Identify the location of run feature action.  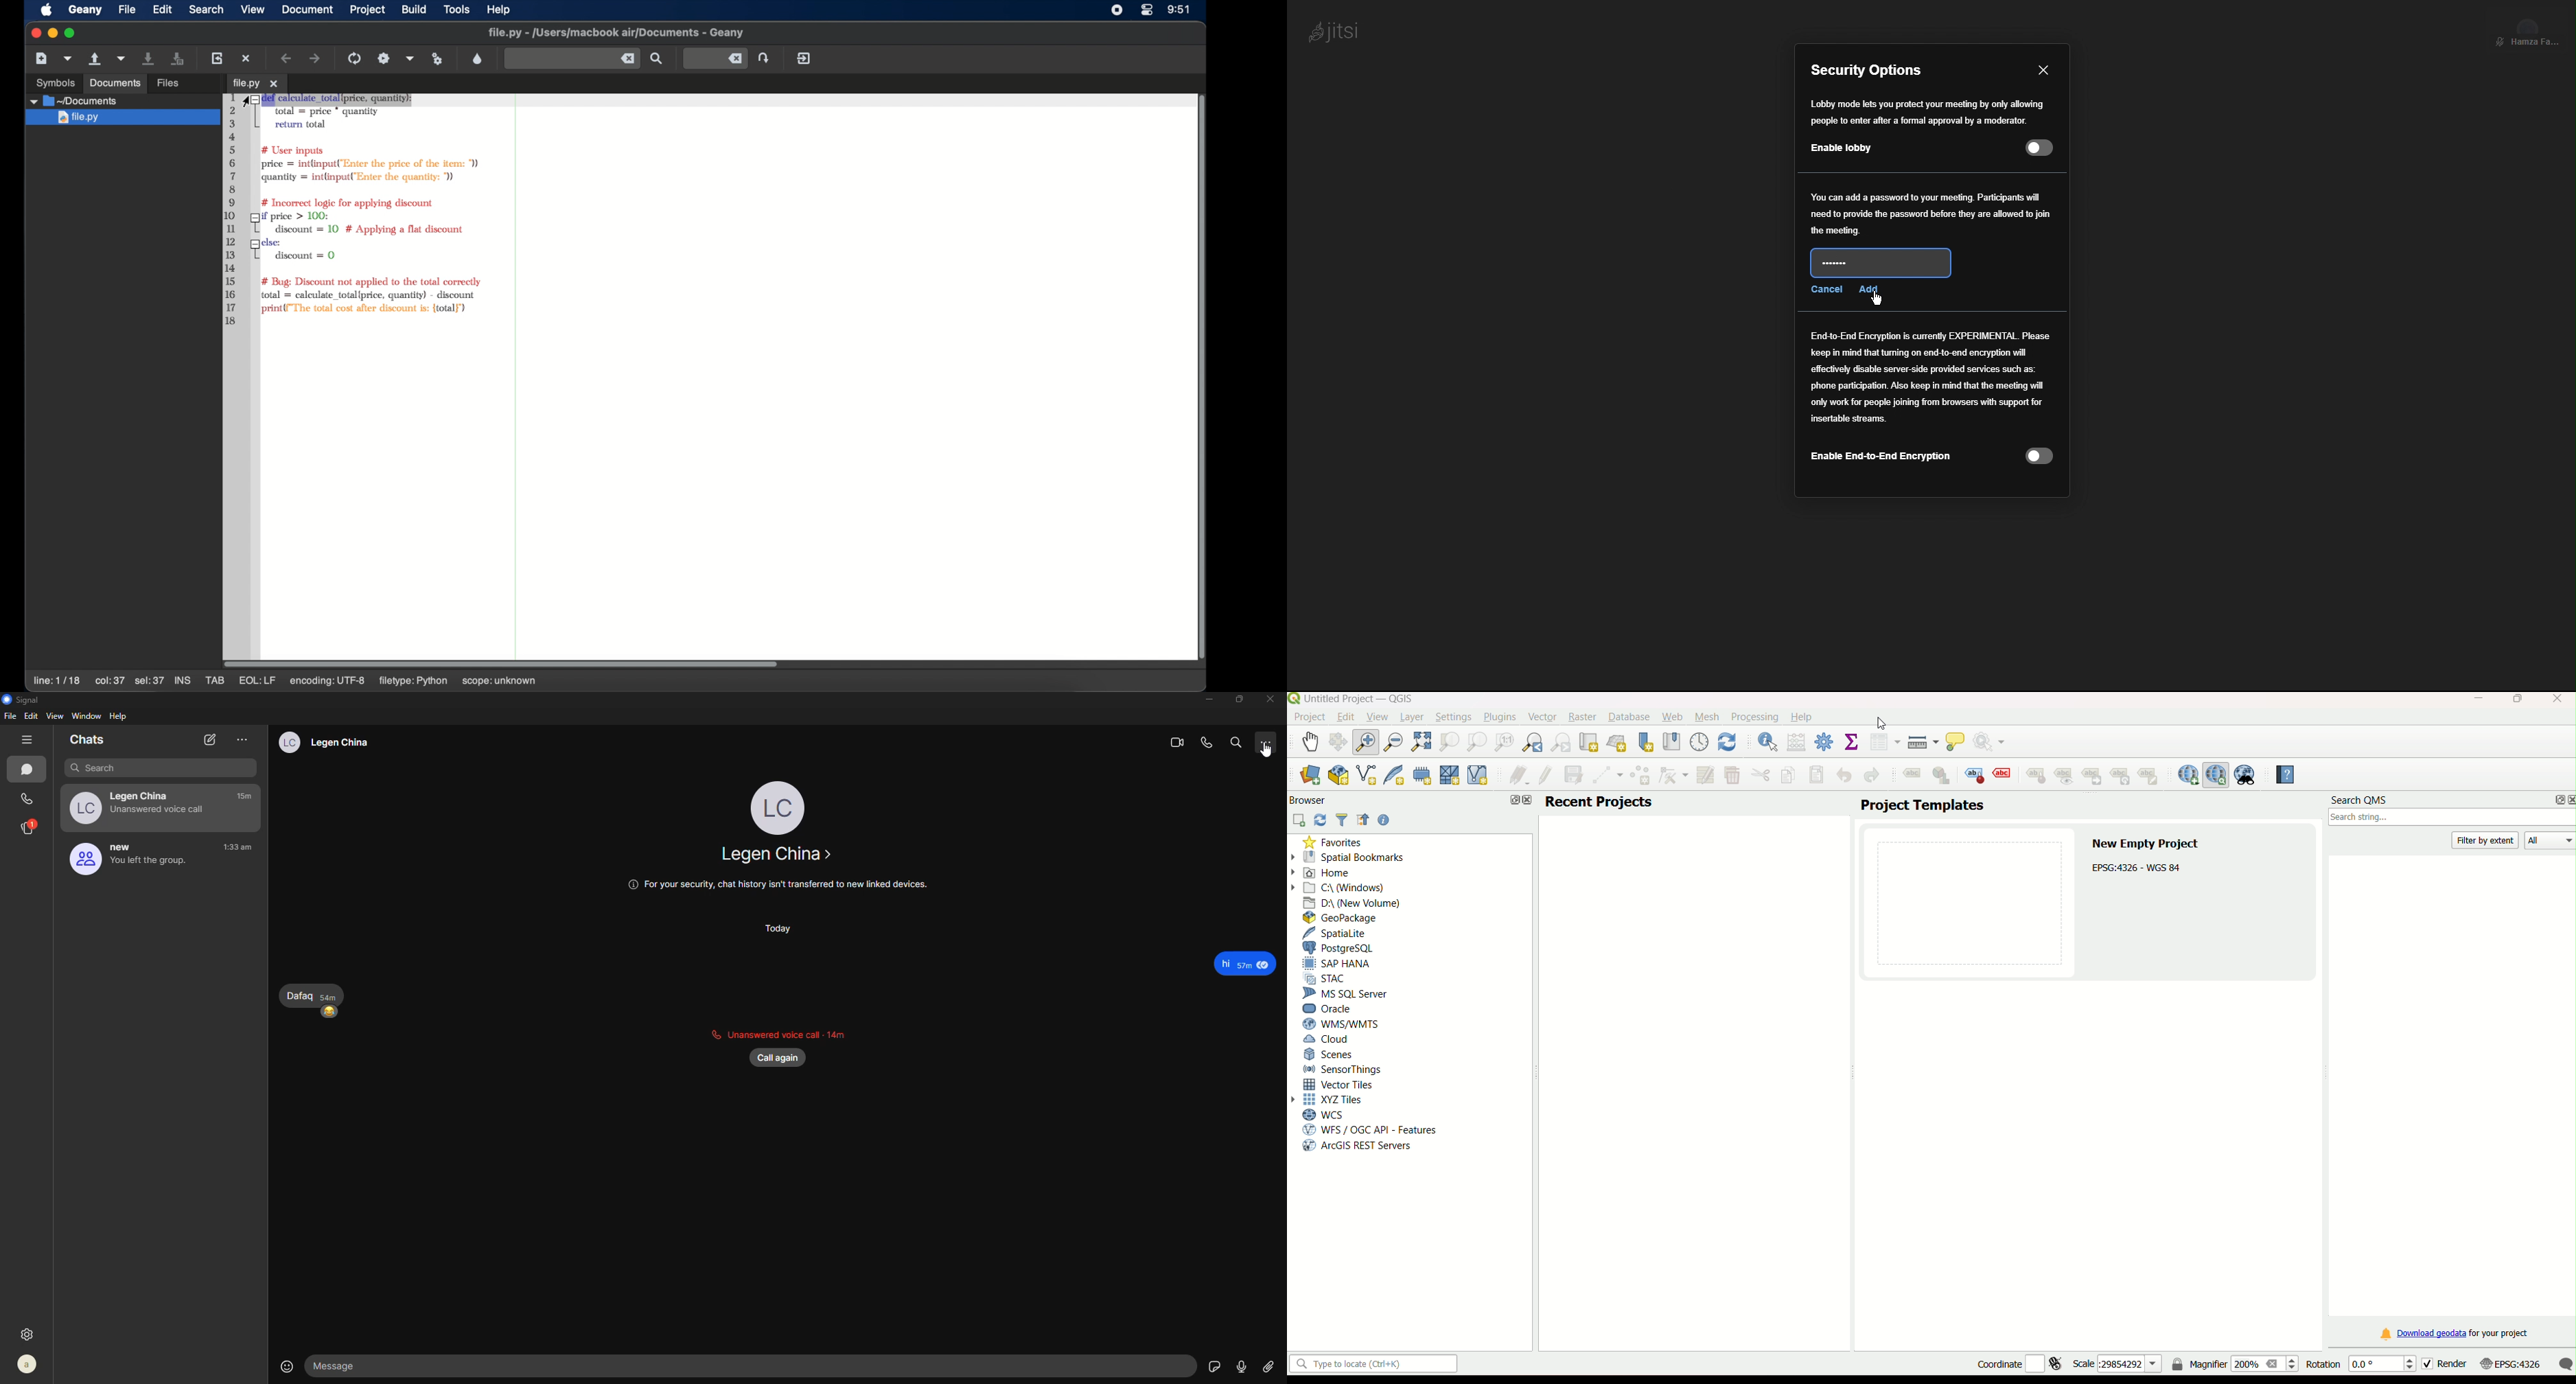
(1993, 743).